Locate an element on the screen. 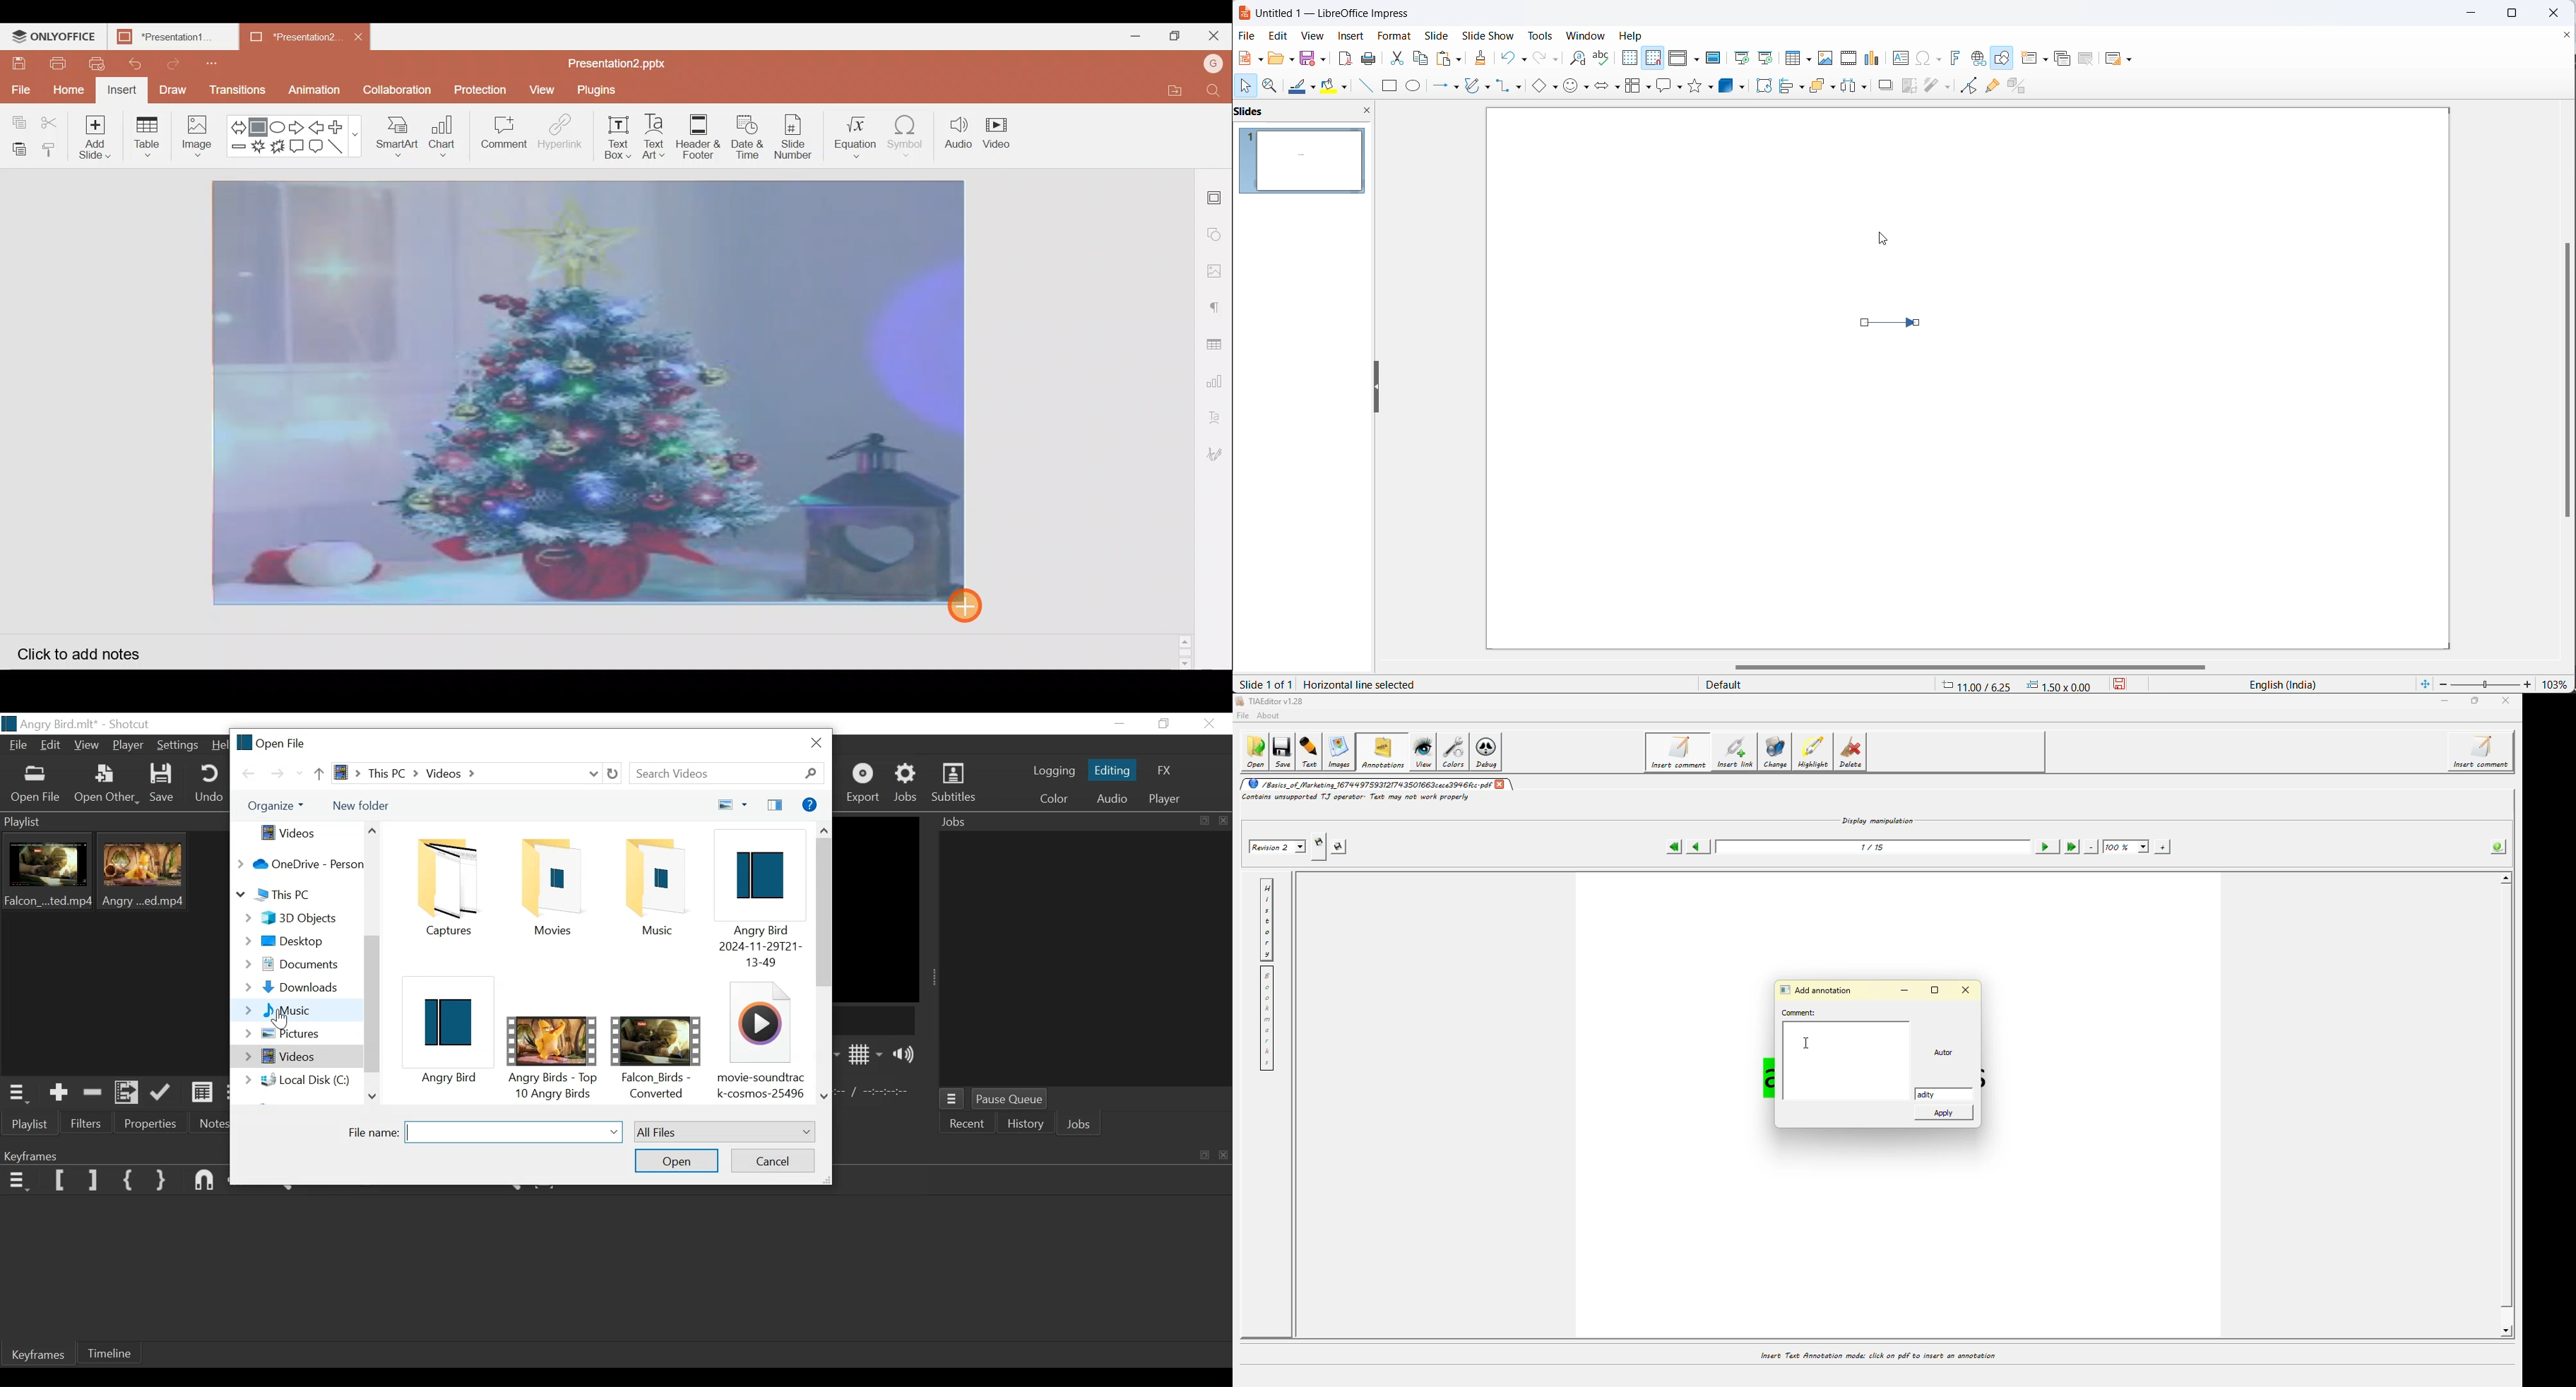 This screenshot has width=2576, height=1400. zoom and pan is located at coordinates (1271, 85).